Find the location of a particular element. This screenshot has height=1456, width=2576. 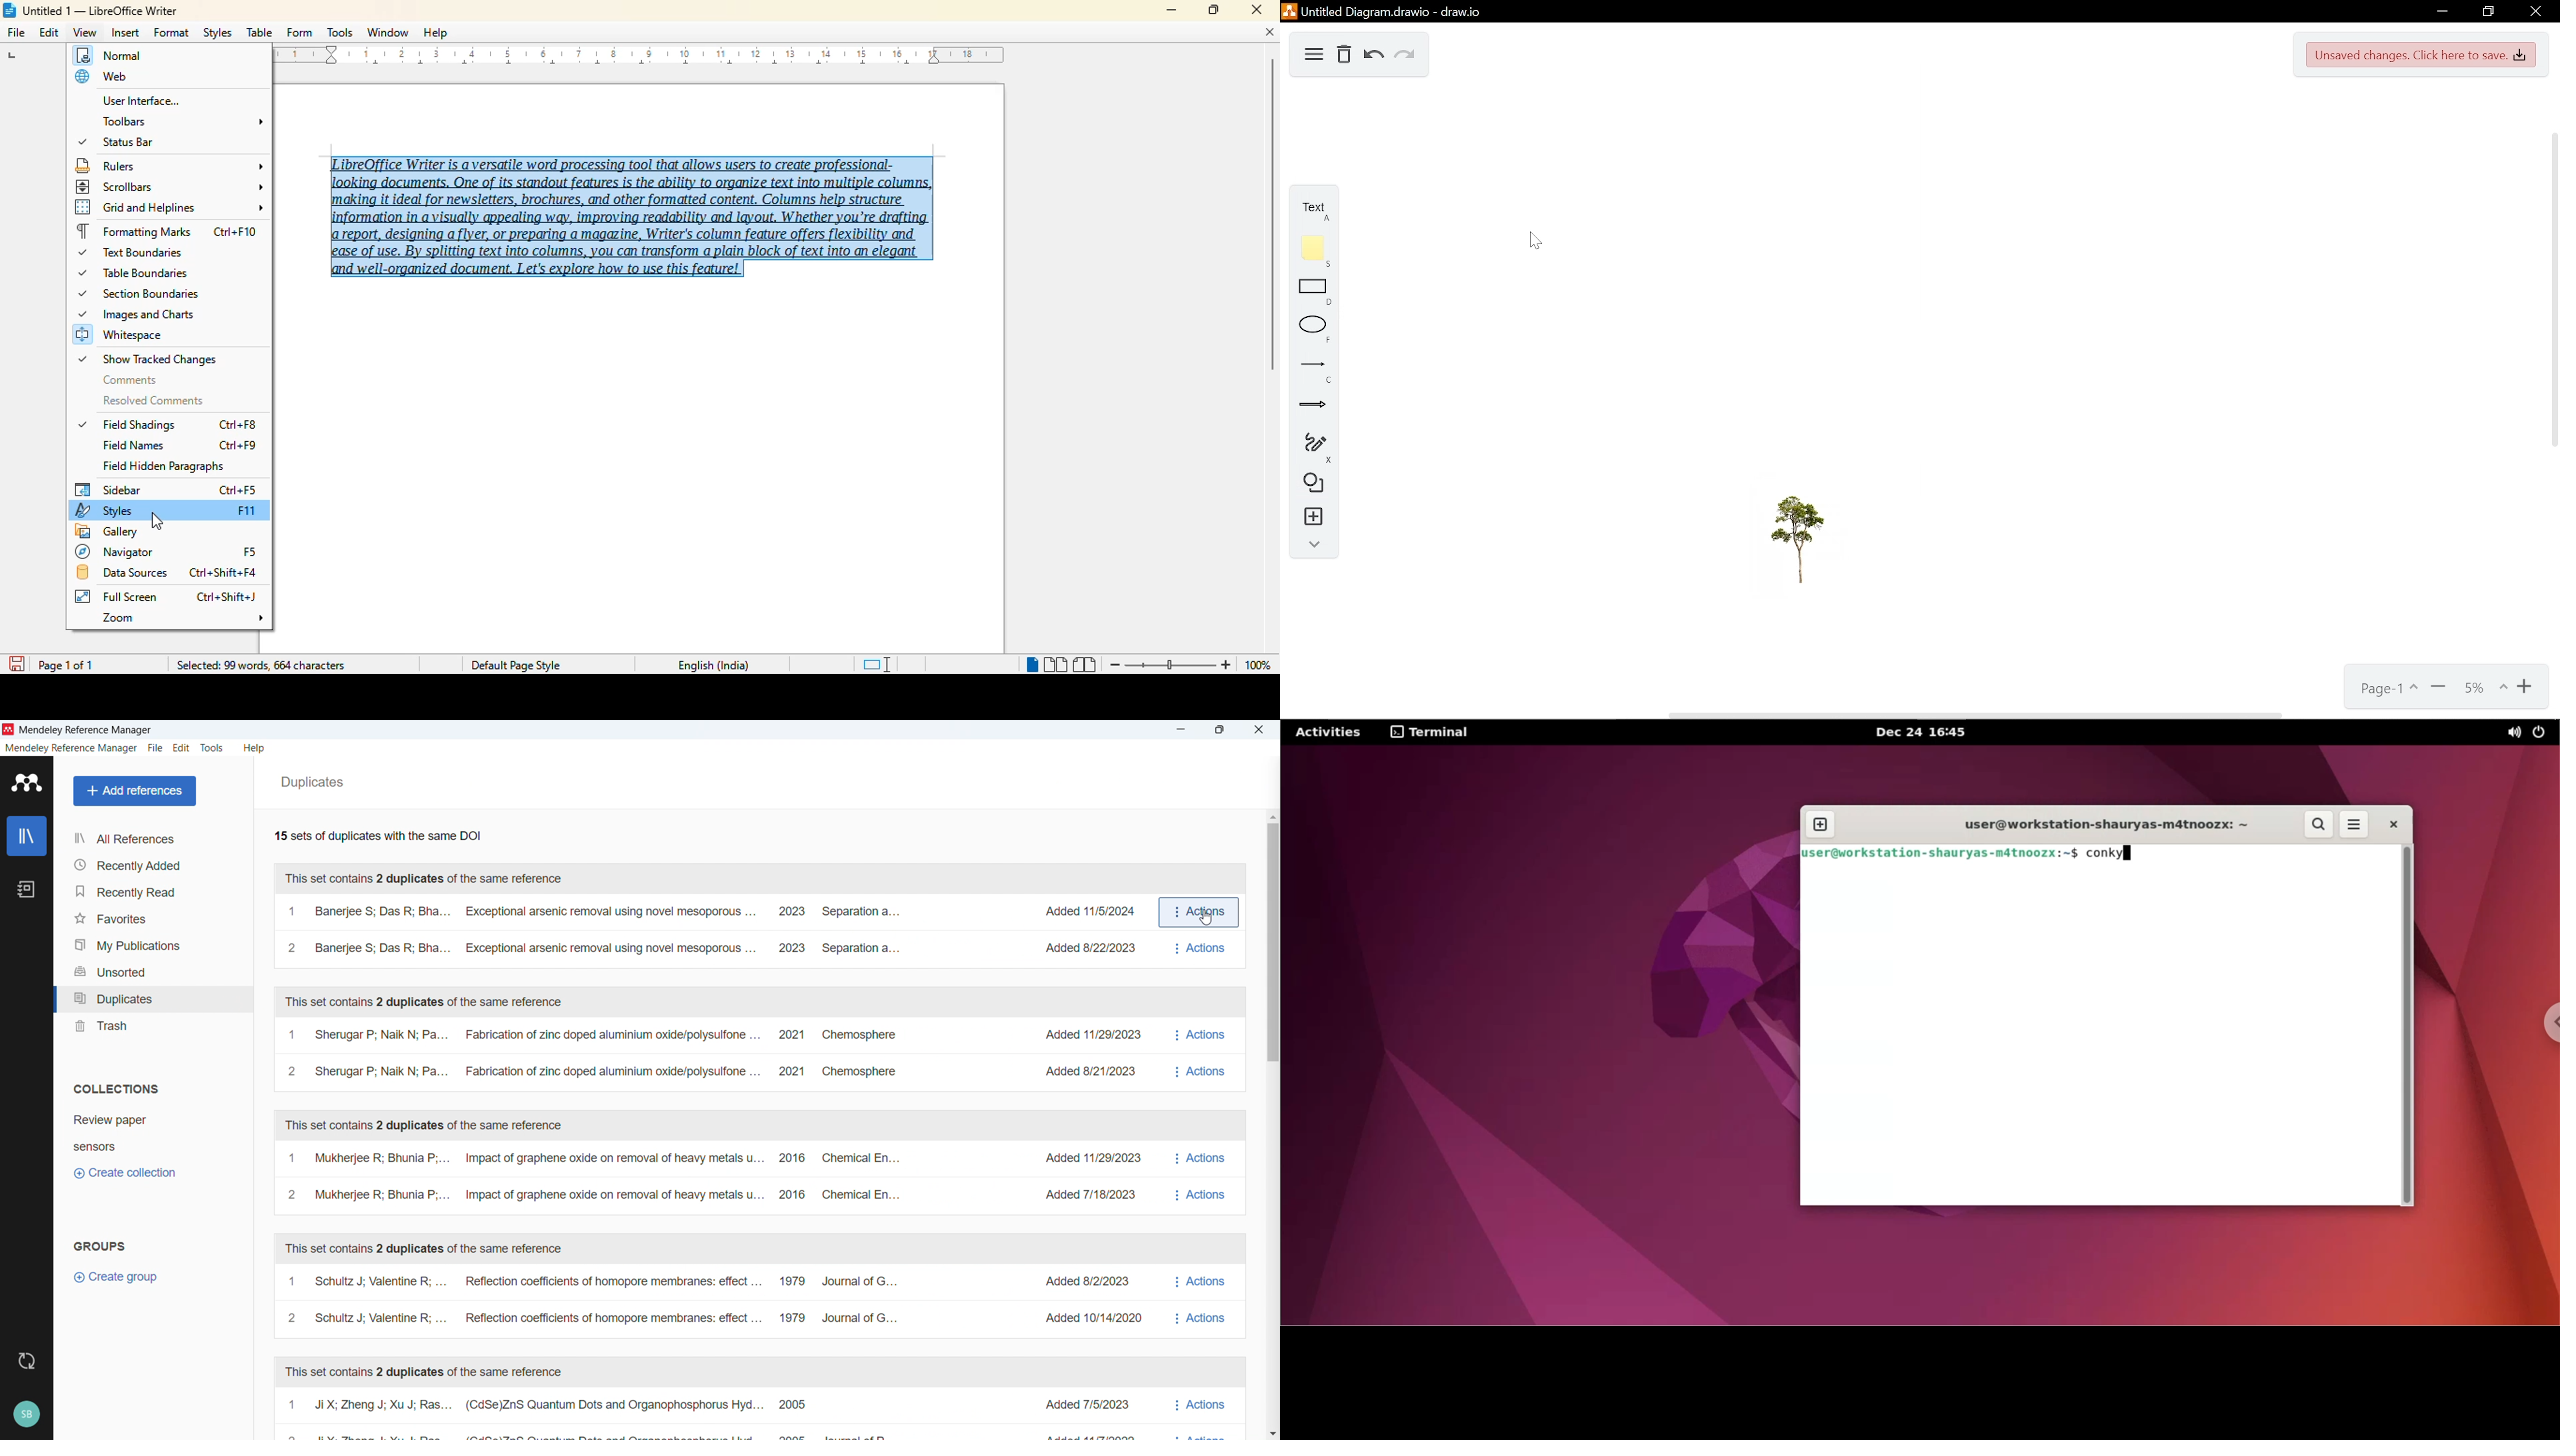

Added 11/5/2024 is located at coordinates (1077, 911).